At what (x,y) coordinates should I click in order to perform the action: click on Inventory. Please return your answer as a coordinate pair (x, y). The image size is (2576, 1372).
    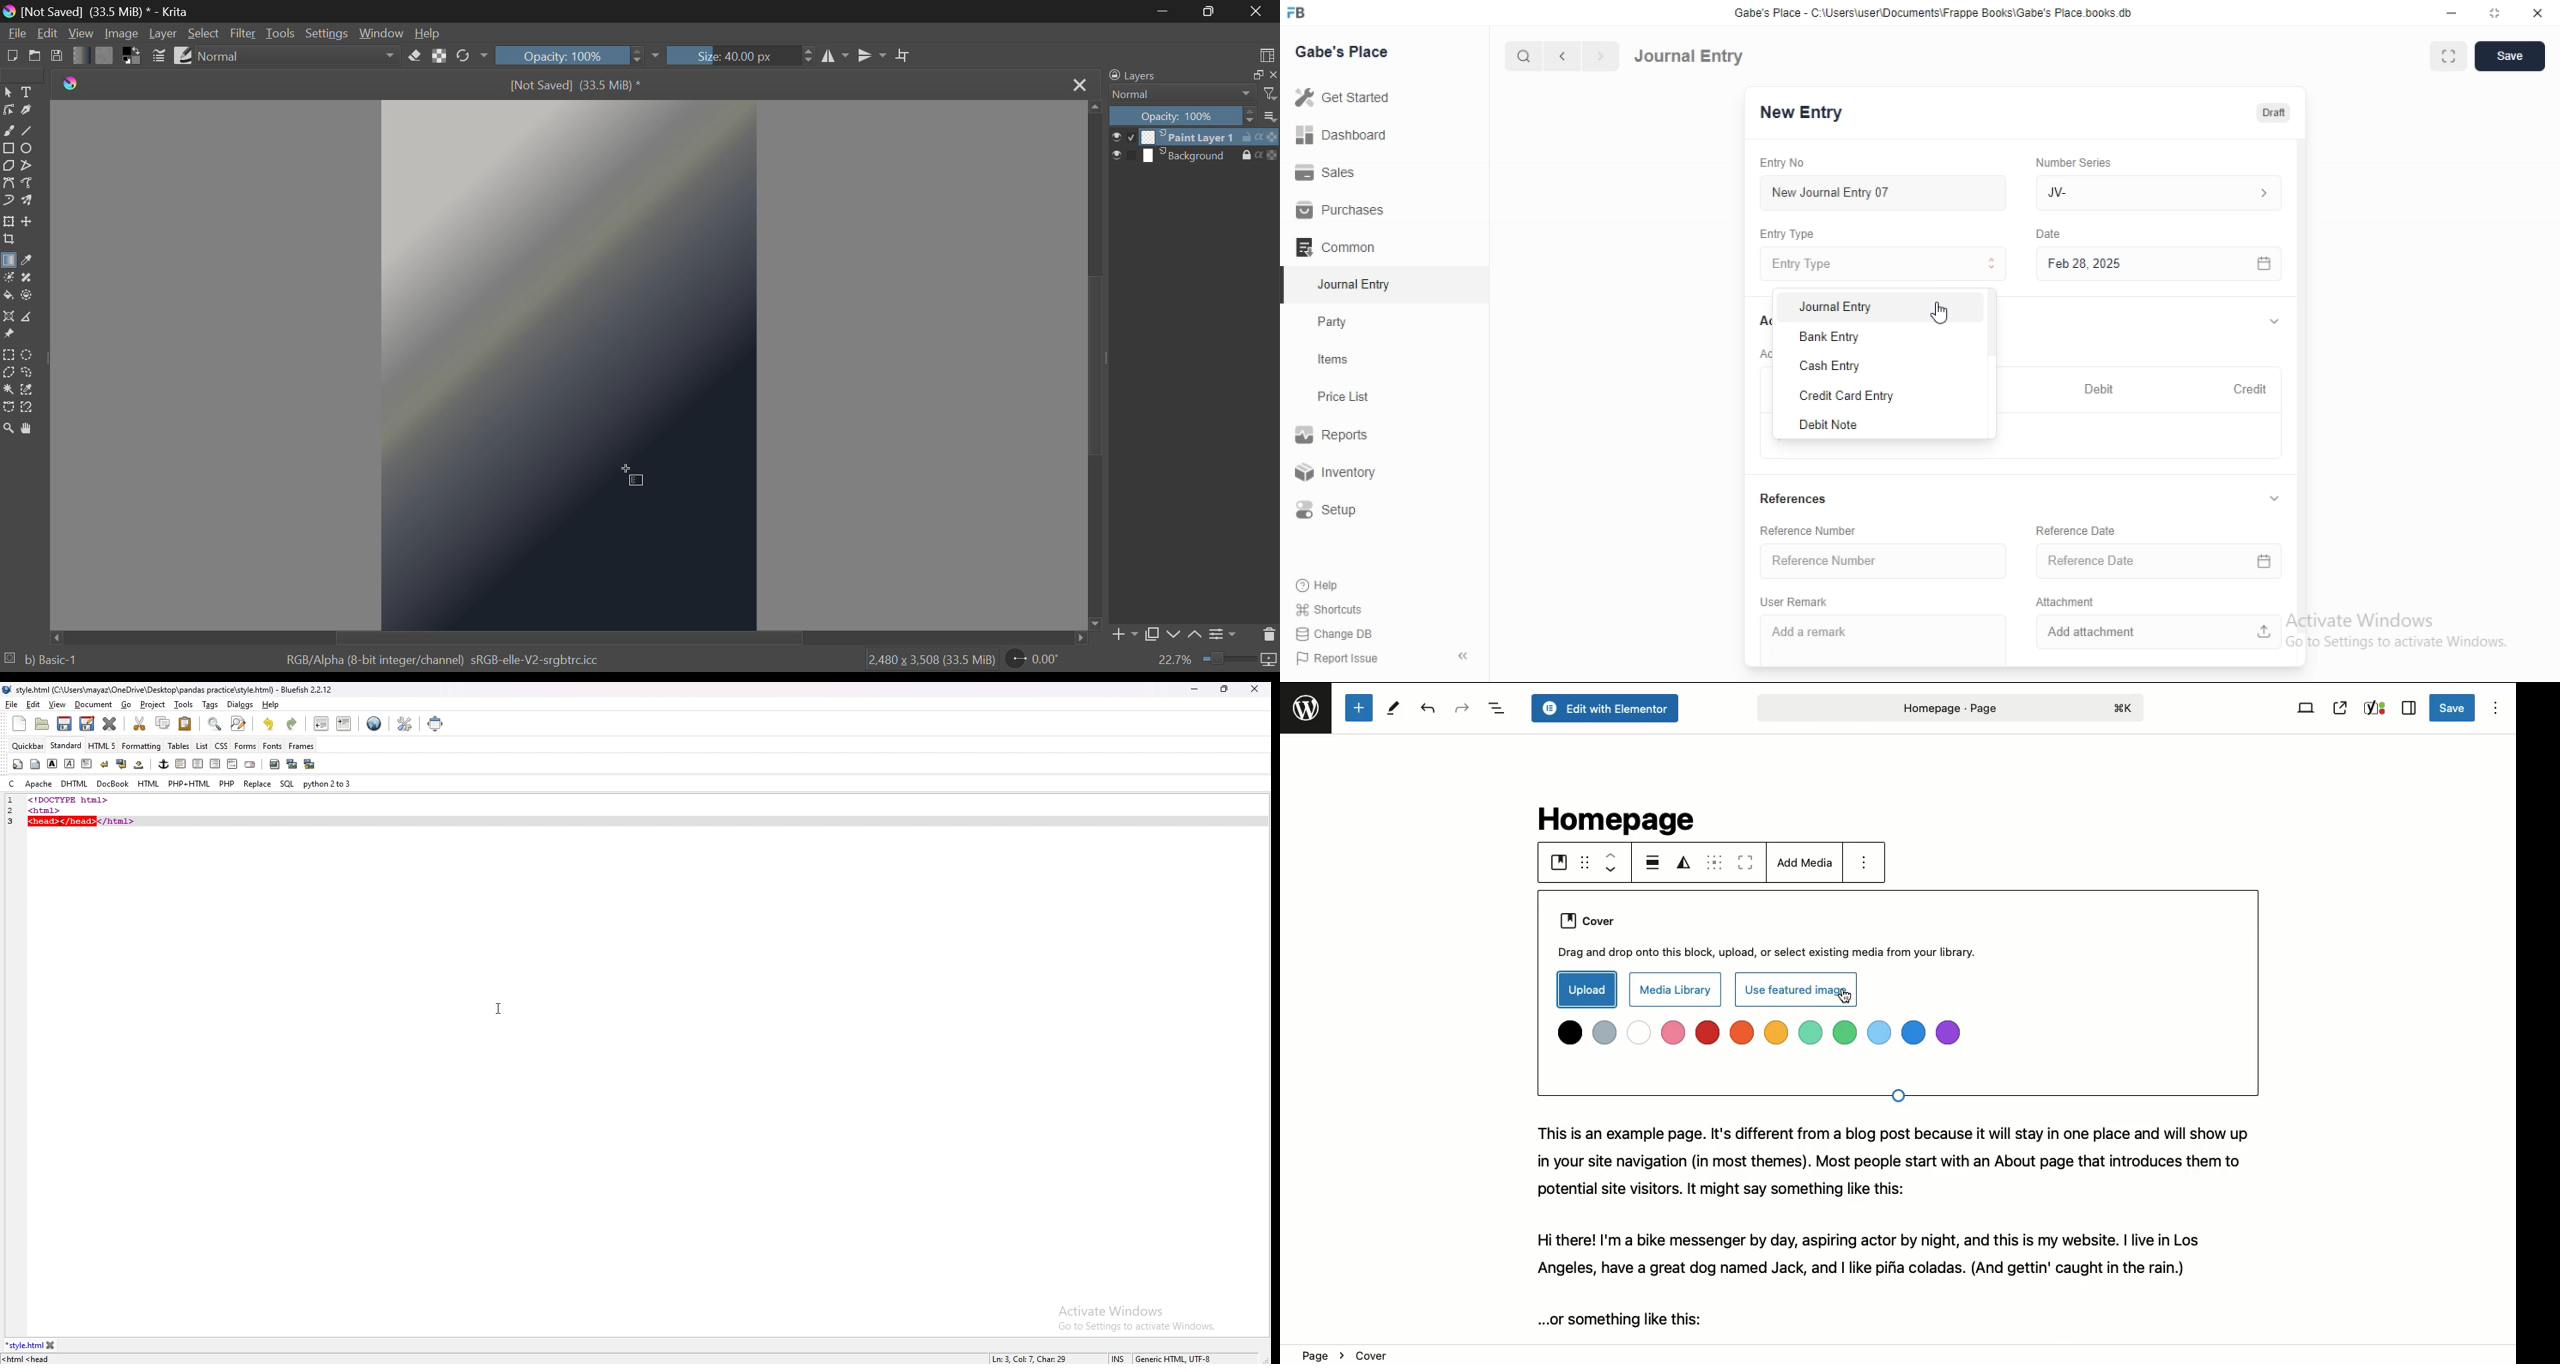
    Looking at the image, I should click on (1339, 474).